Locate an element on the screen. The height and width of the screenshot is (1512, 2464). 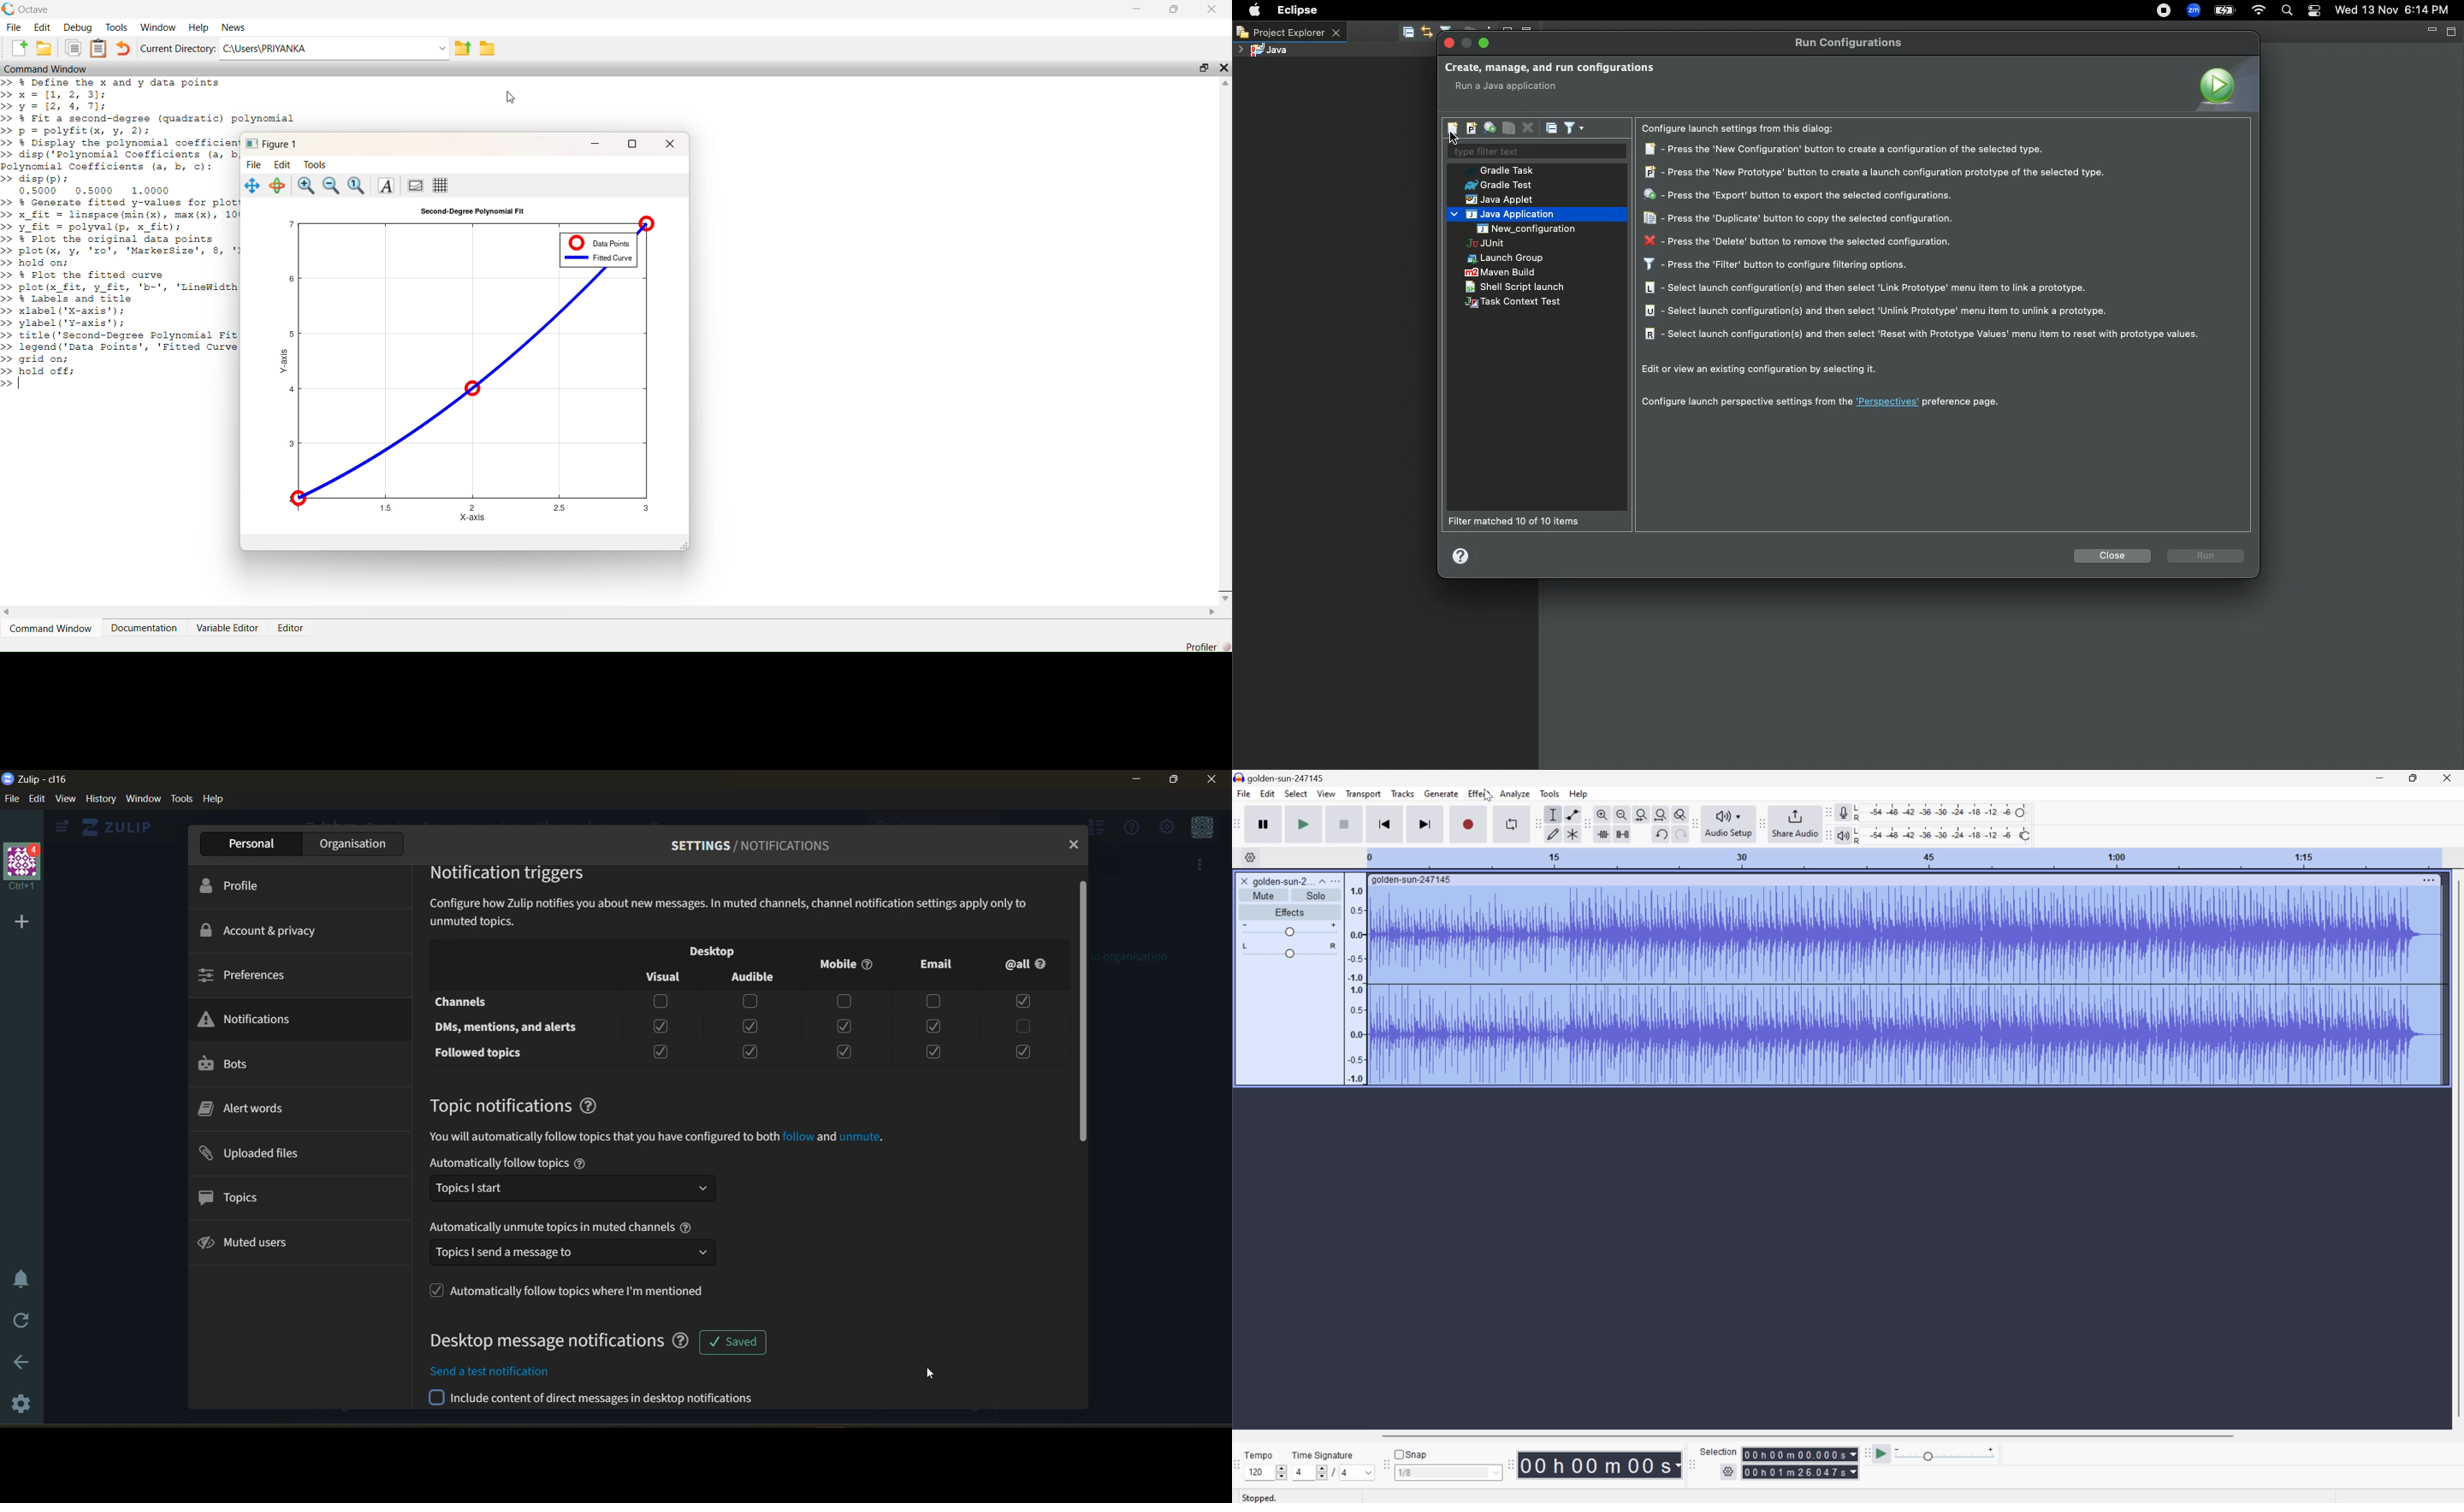
muted users is located at coordinates (253, 1245).